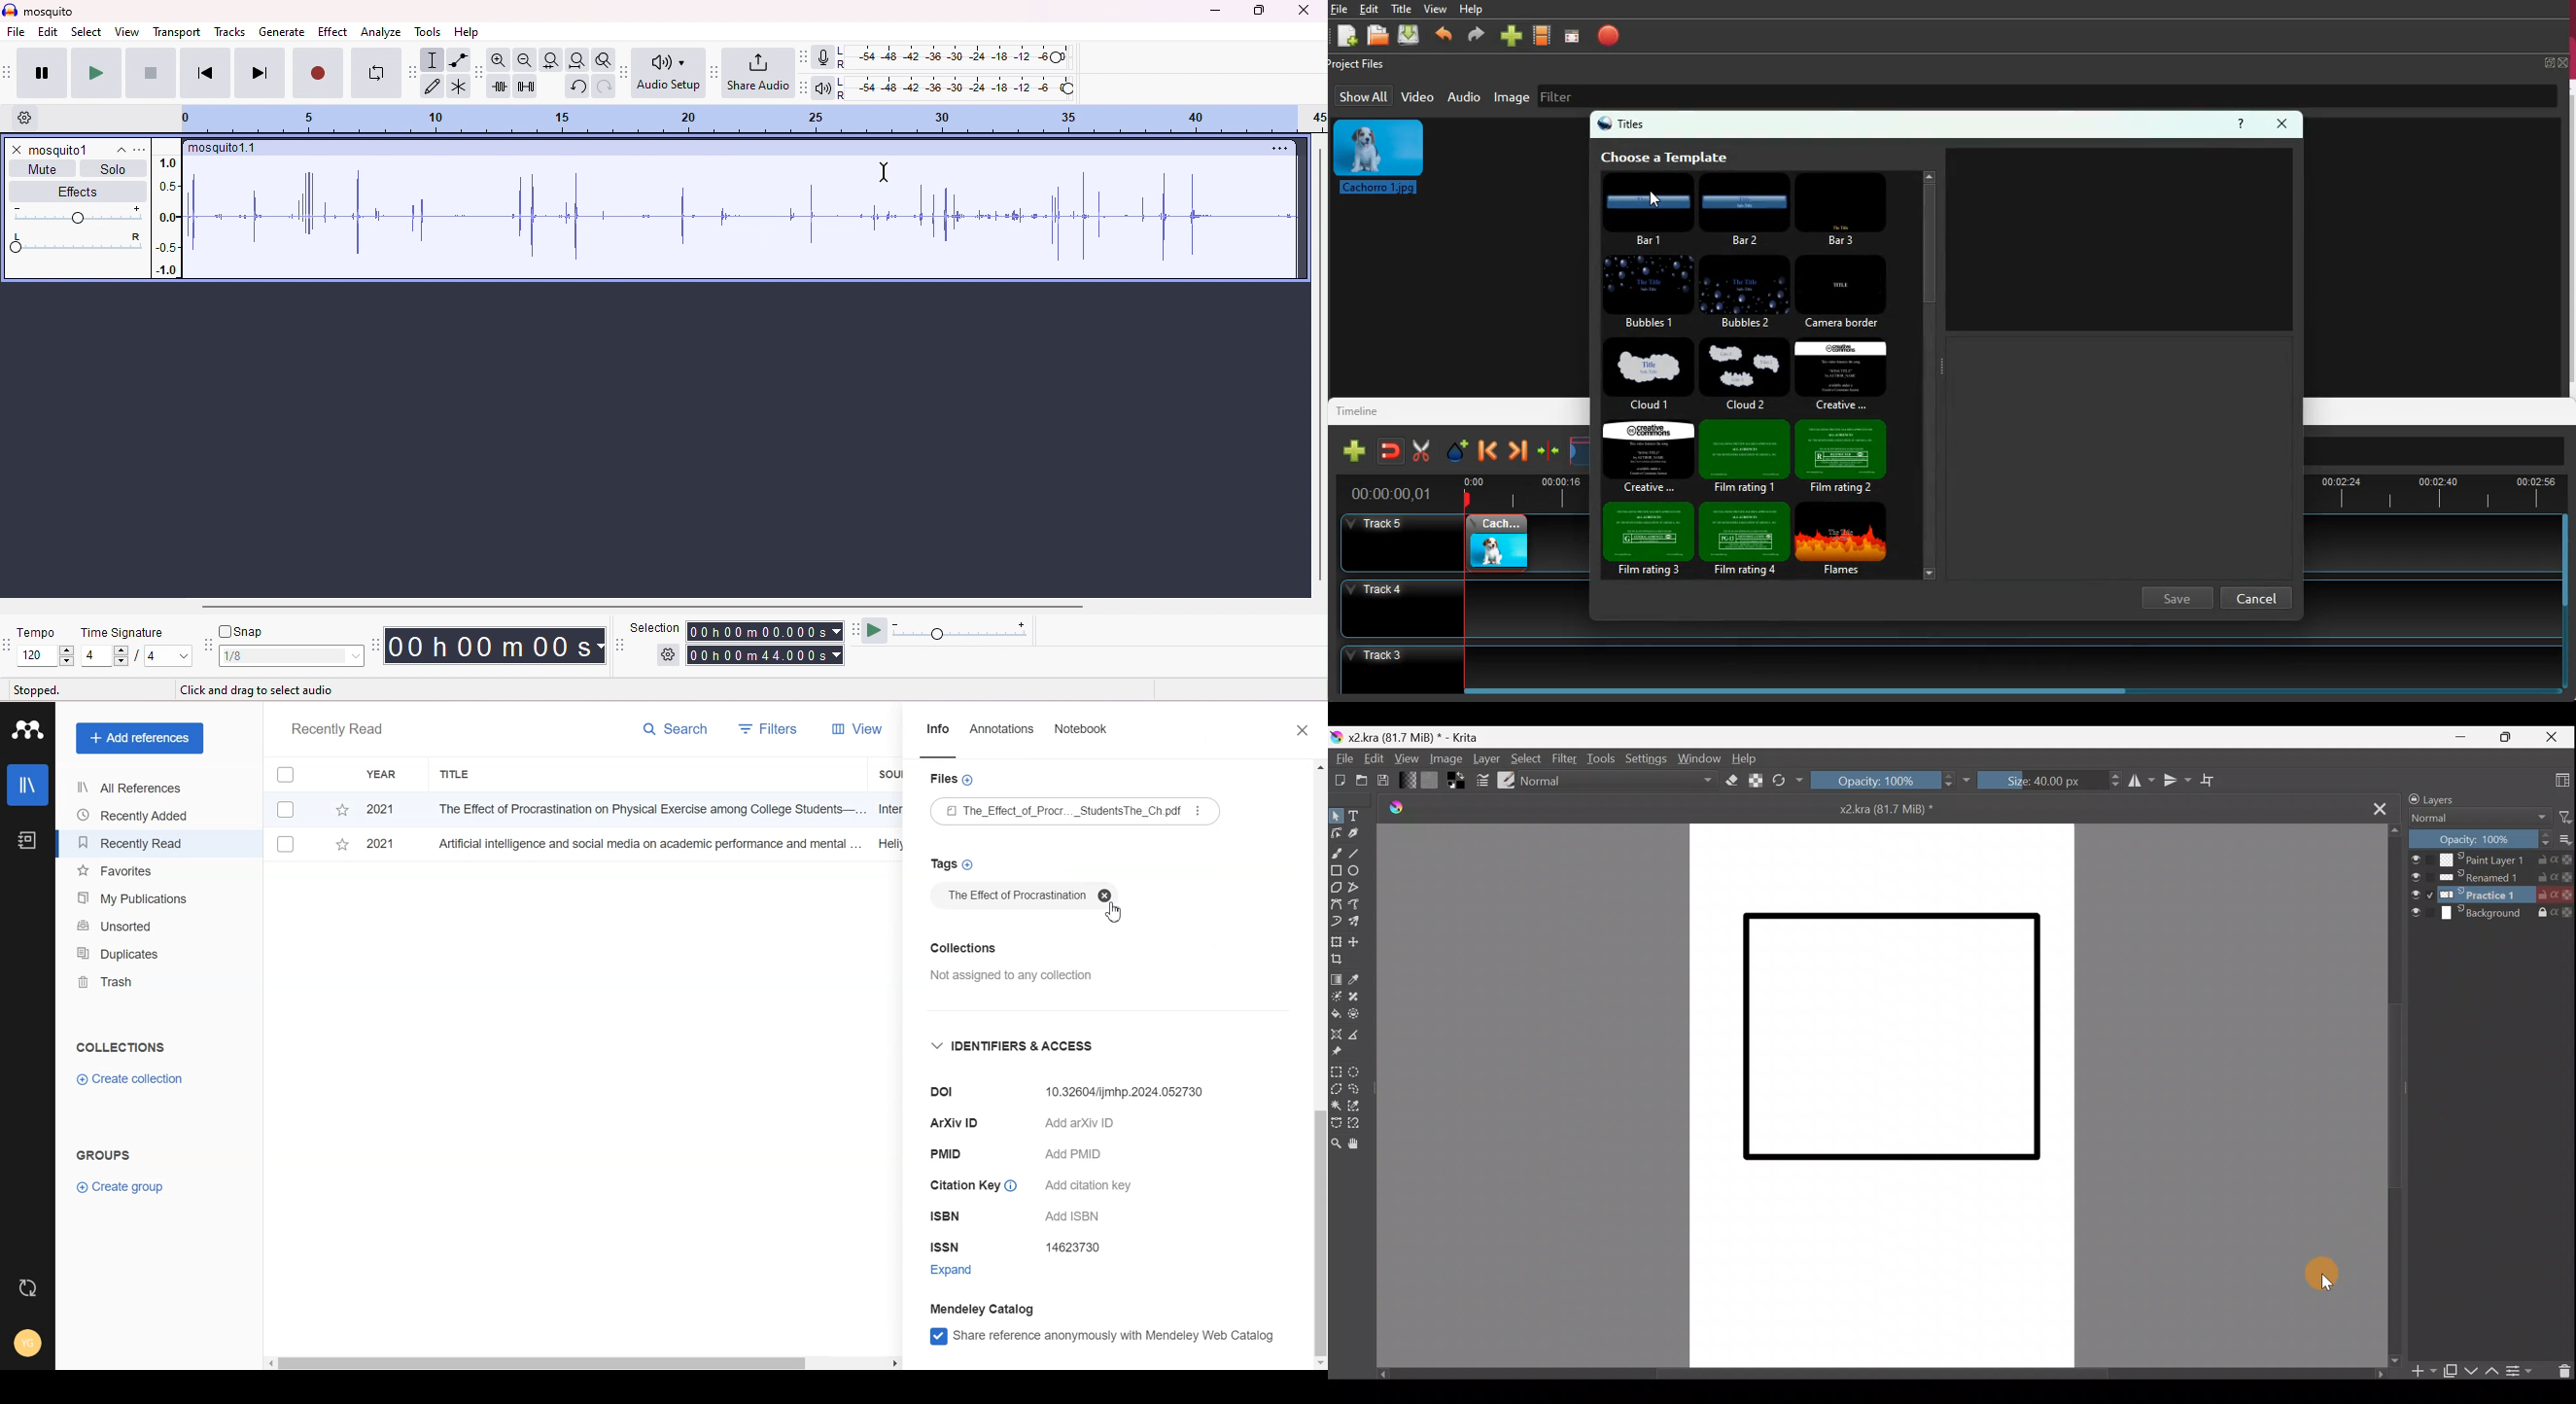  I want to click on Reference images tool, so click(1344, 1054).